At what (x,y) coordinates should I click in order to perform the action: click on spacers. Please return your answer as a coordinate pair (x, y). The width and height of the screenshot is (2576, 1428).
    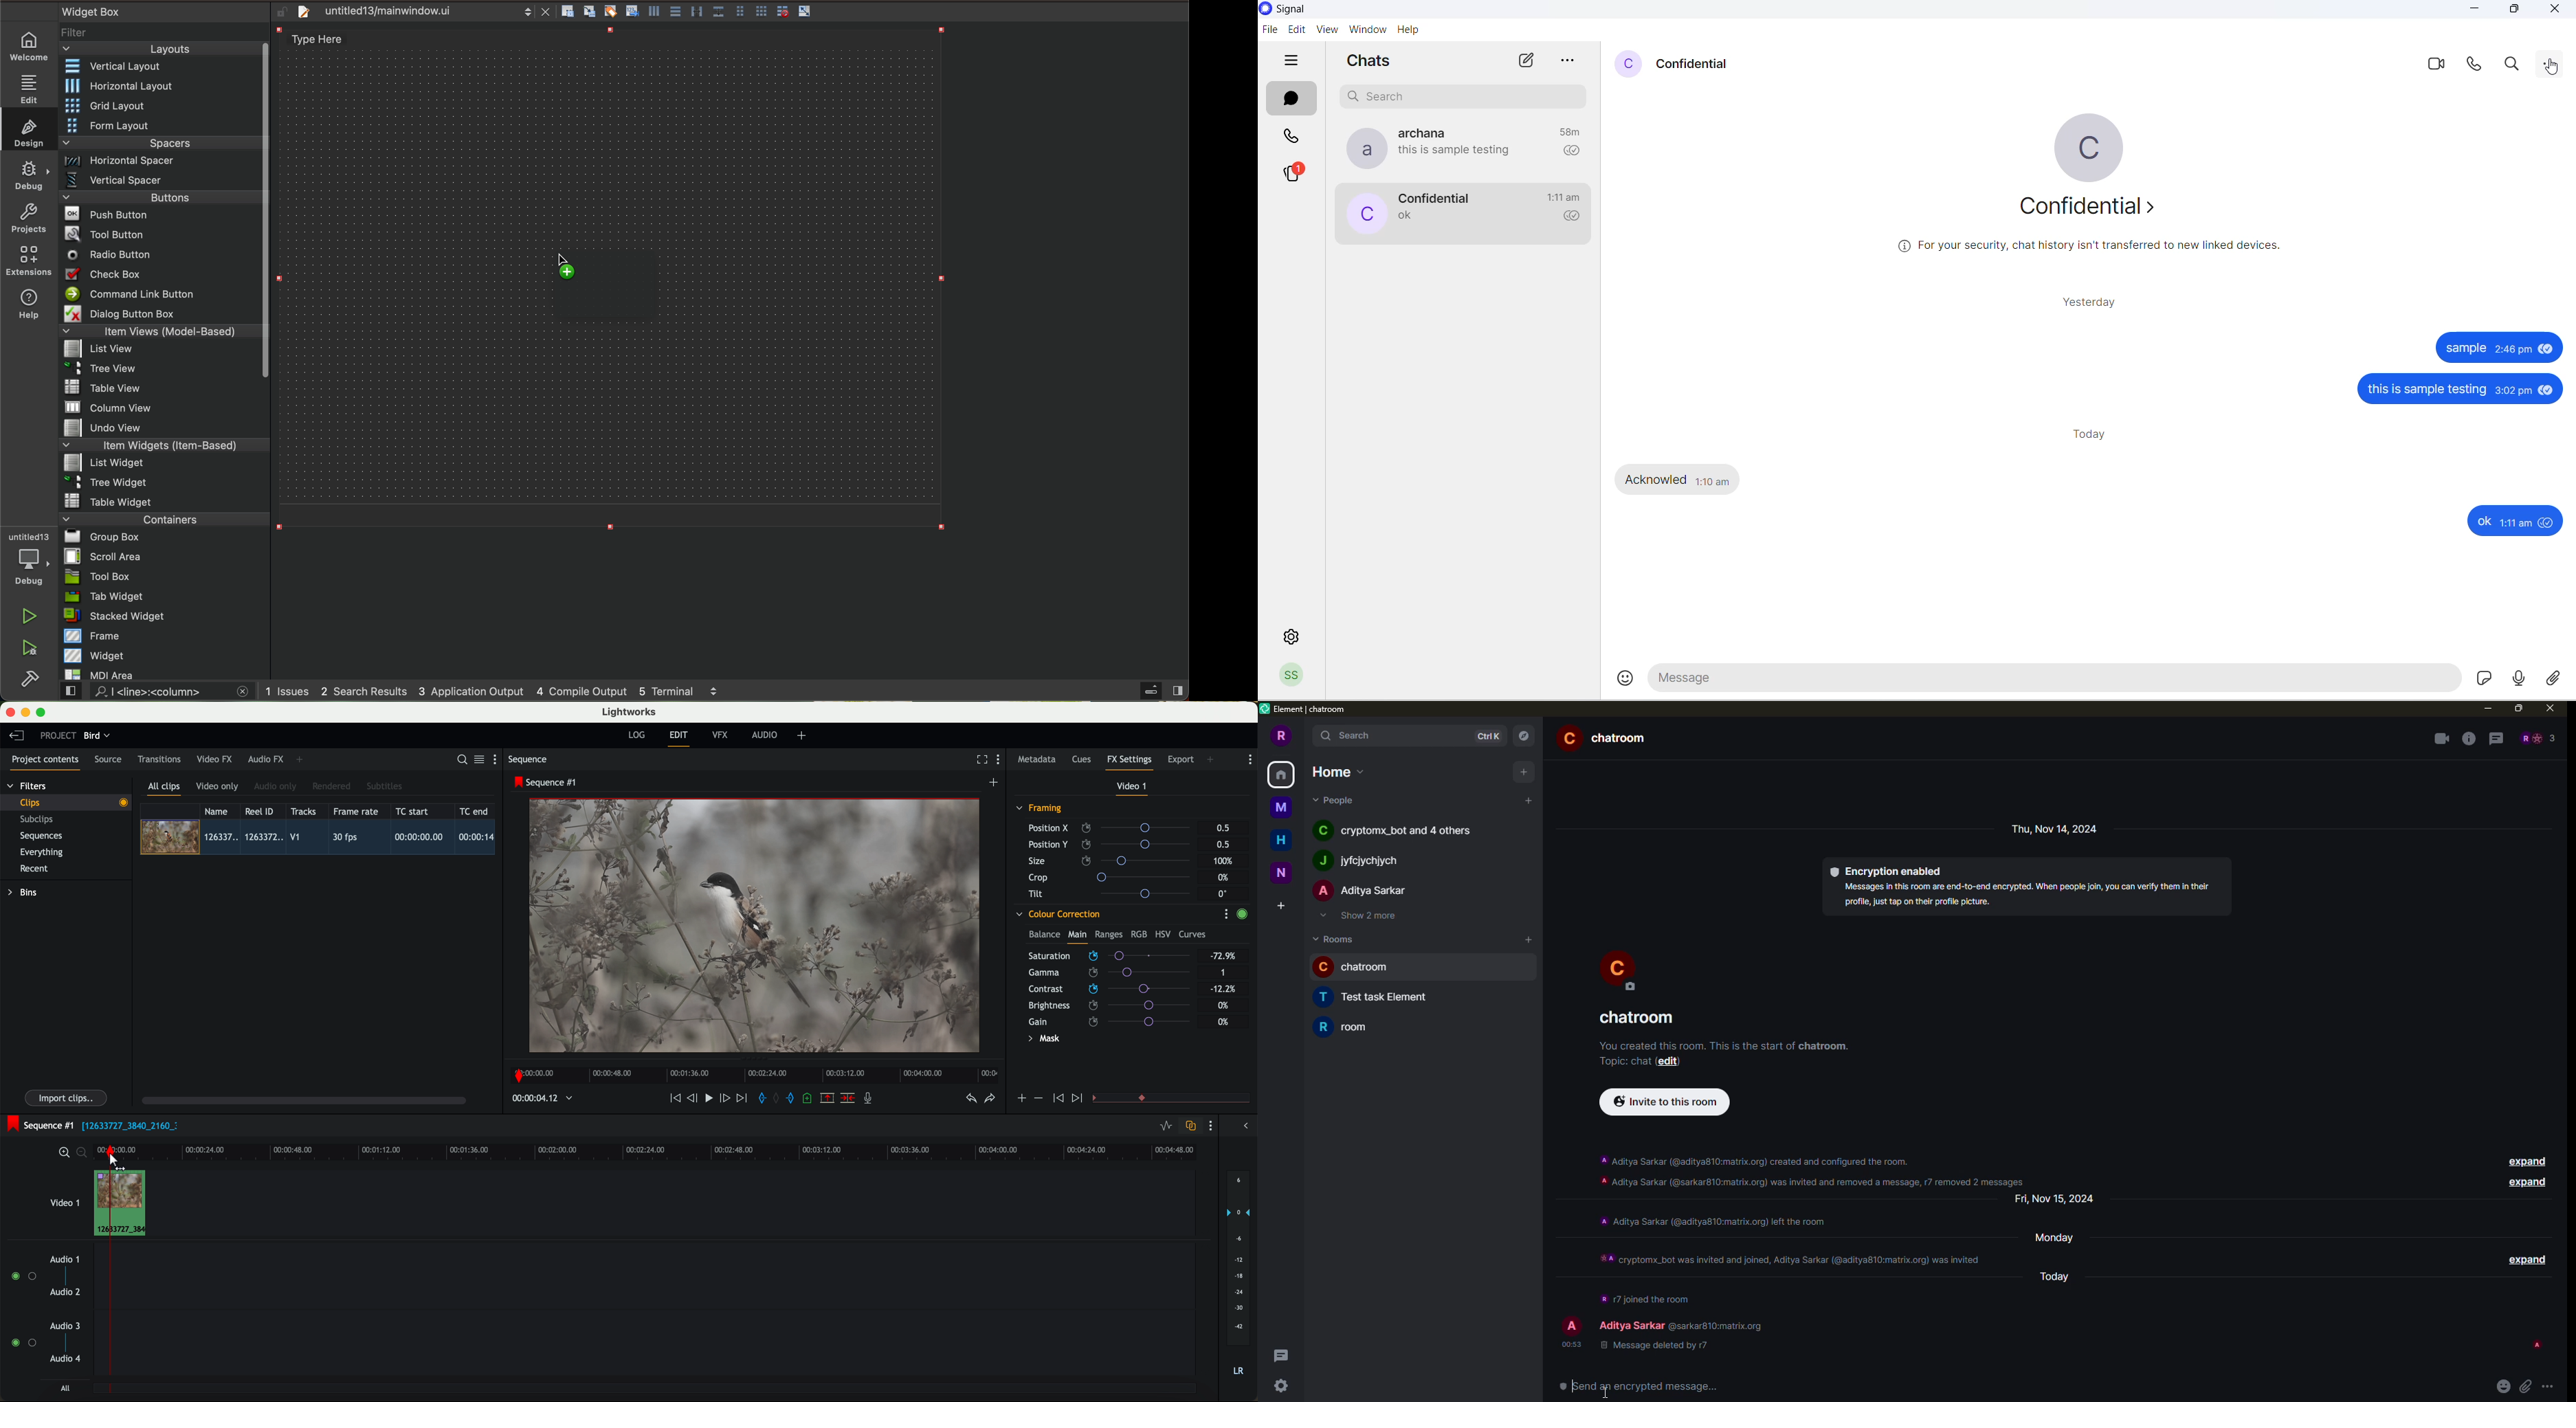
    Looking at the image, I should click on (160, 144).